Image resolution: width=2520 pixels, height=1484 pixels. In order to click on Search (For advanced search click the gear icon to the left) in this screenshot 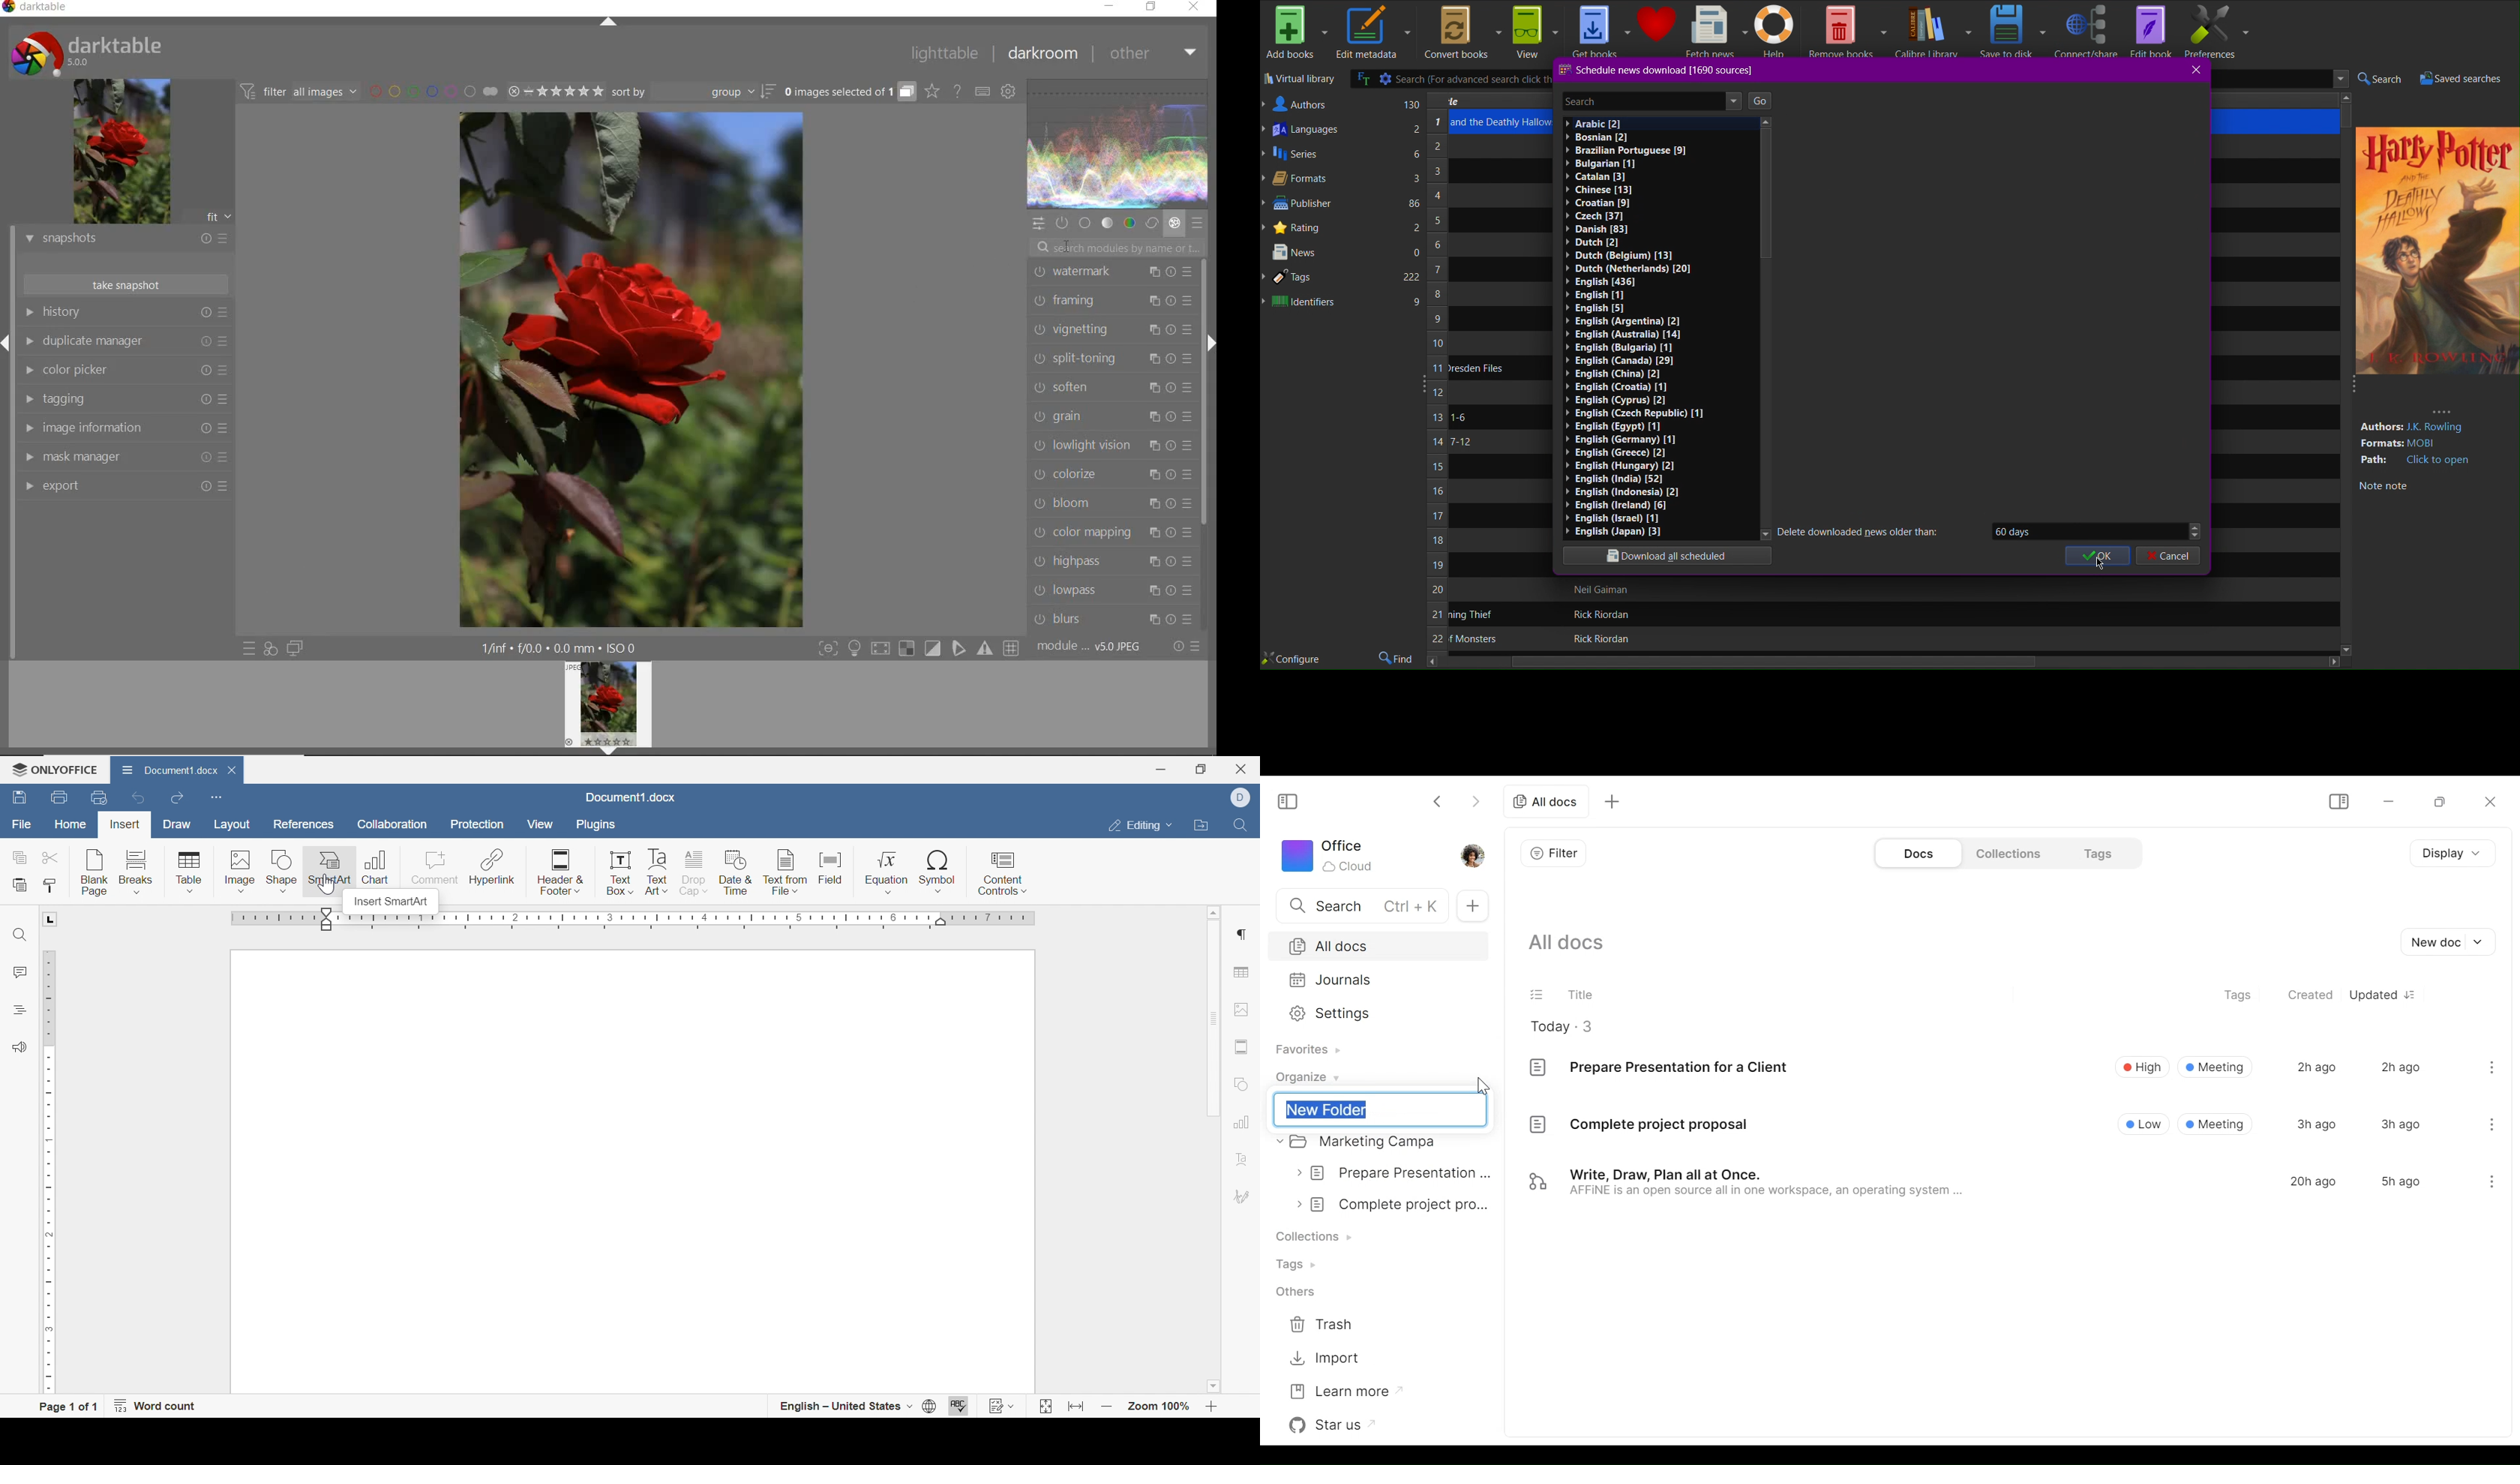, I will do `click(1451, 79)`.